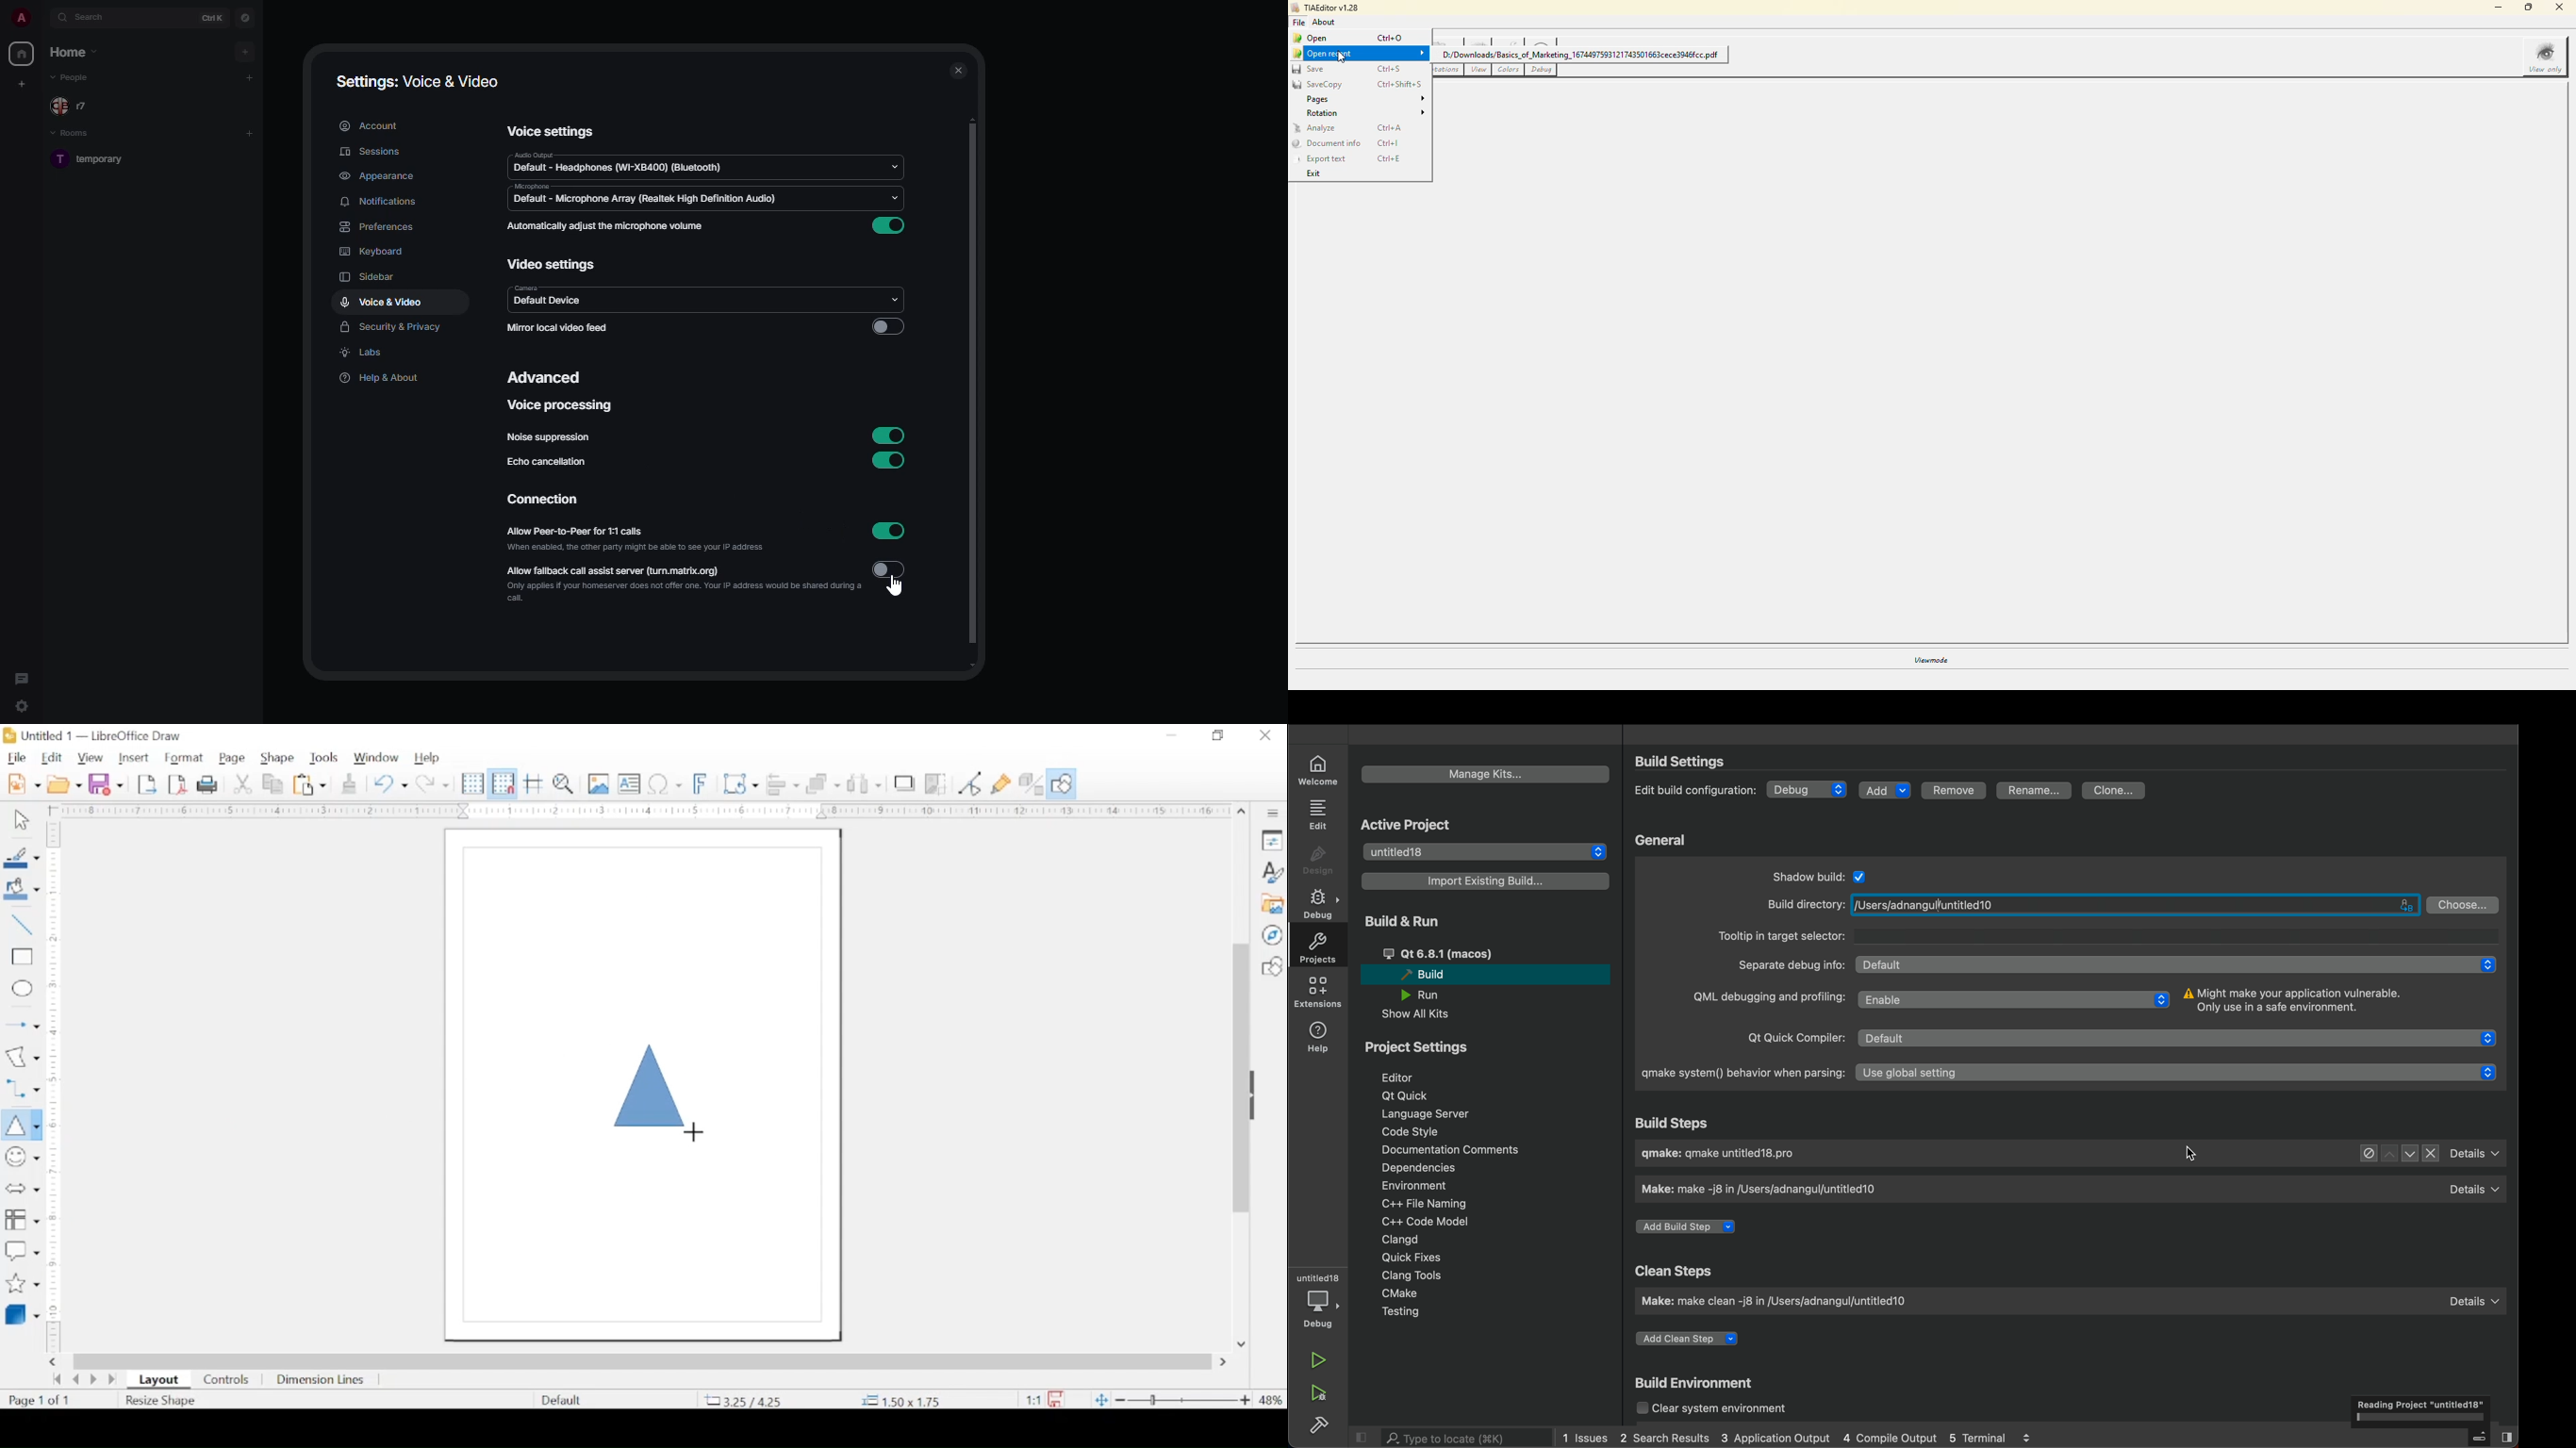  I want to click on resize shape, so click(162, 1402).